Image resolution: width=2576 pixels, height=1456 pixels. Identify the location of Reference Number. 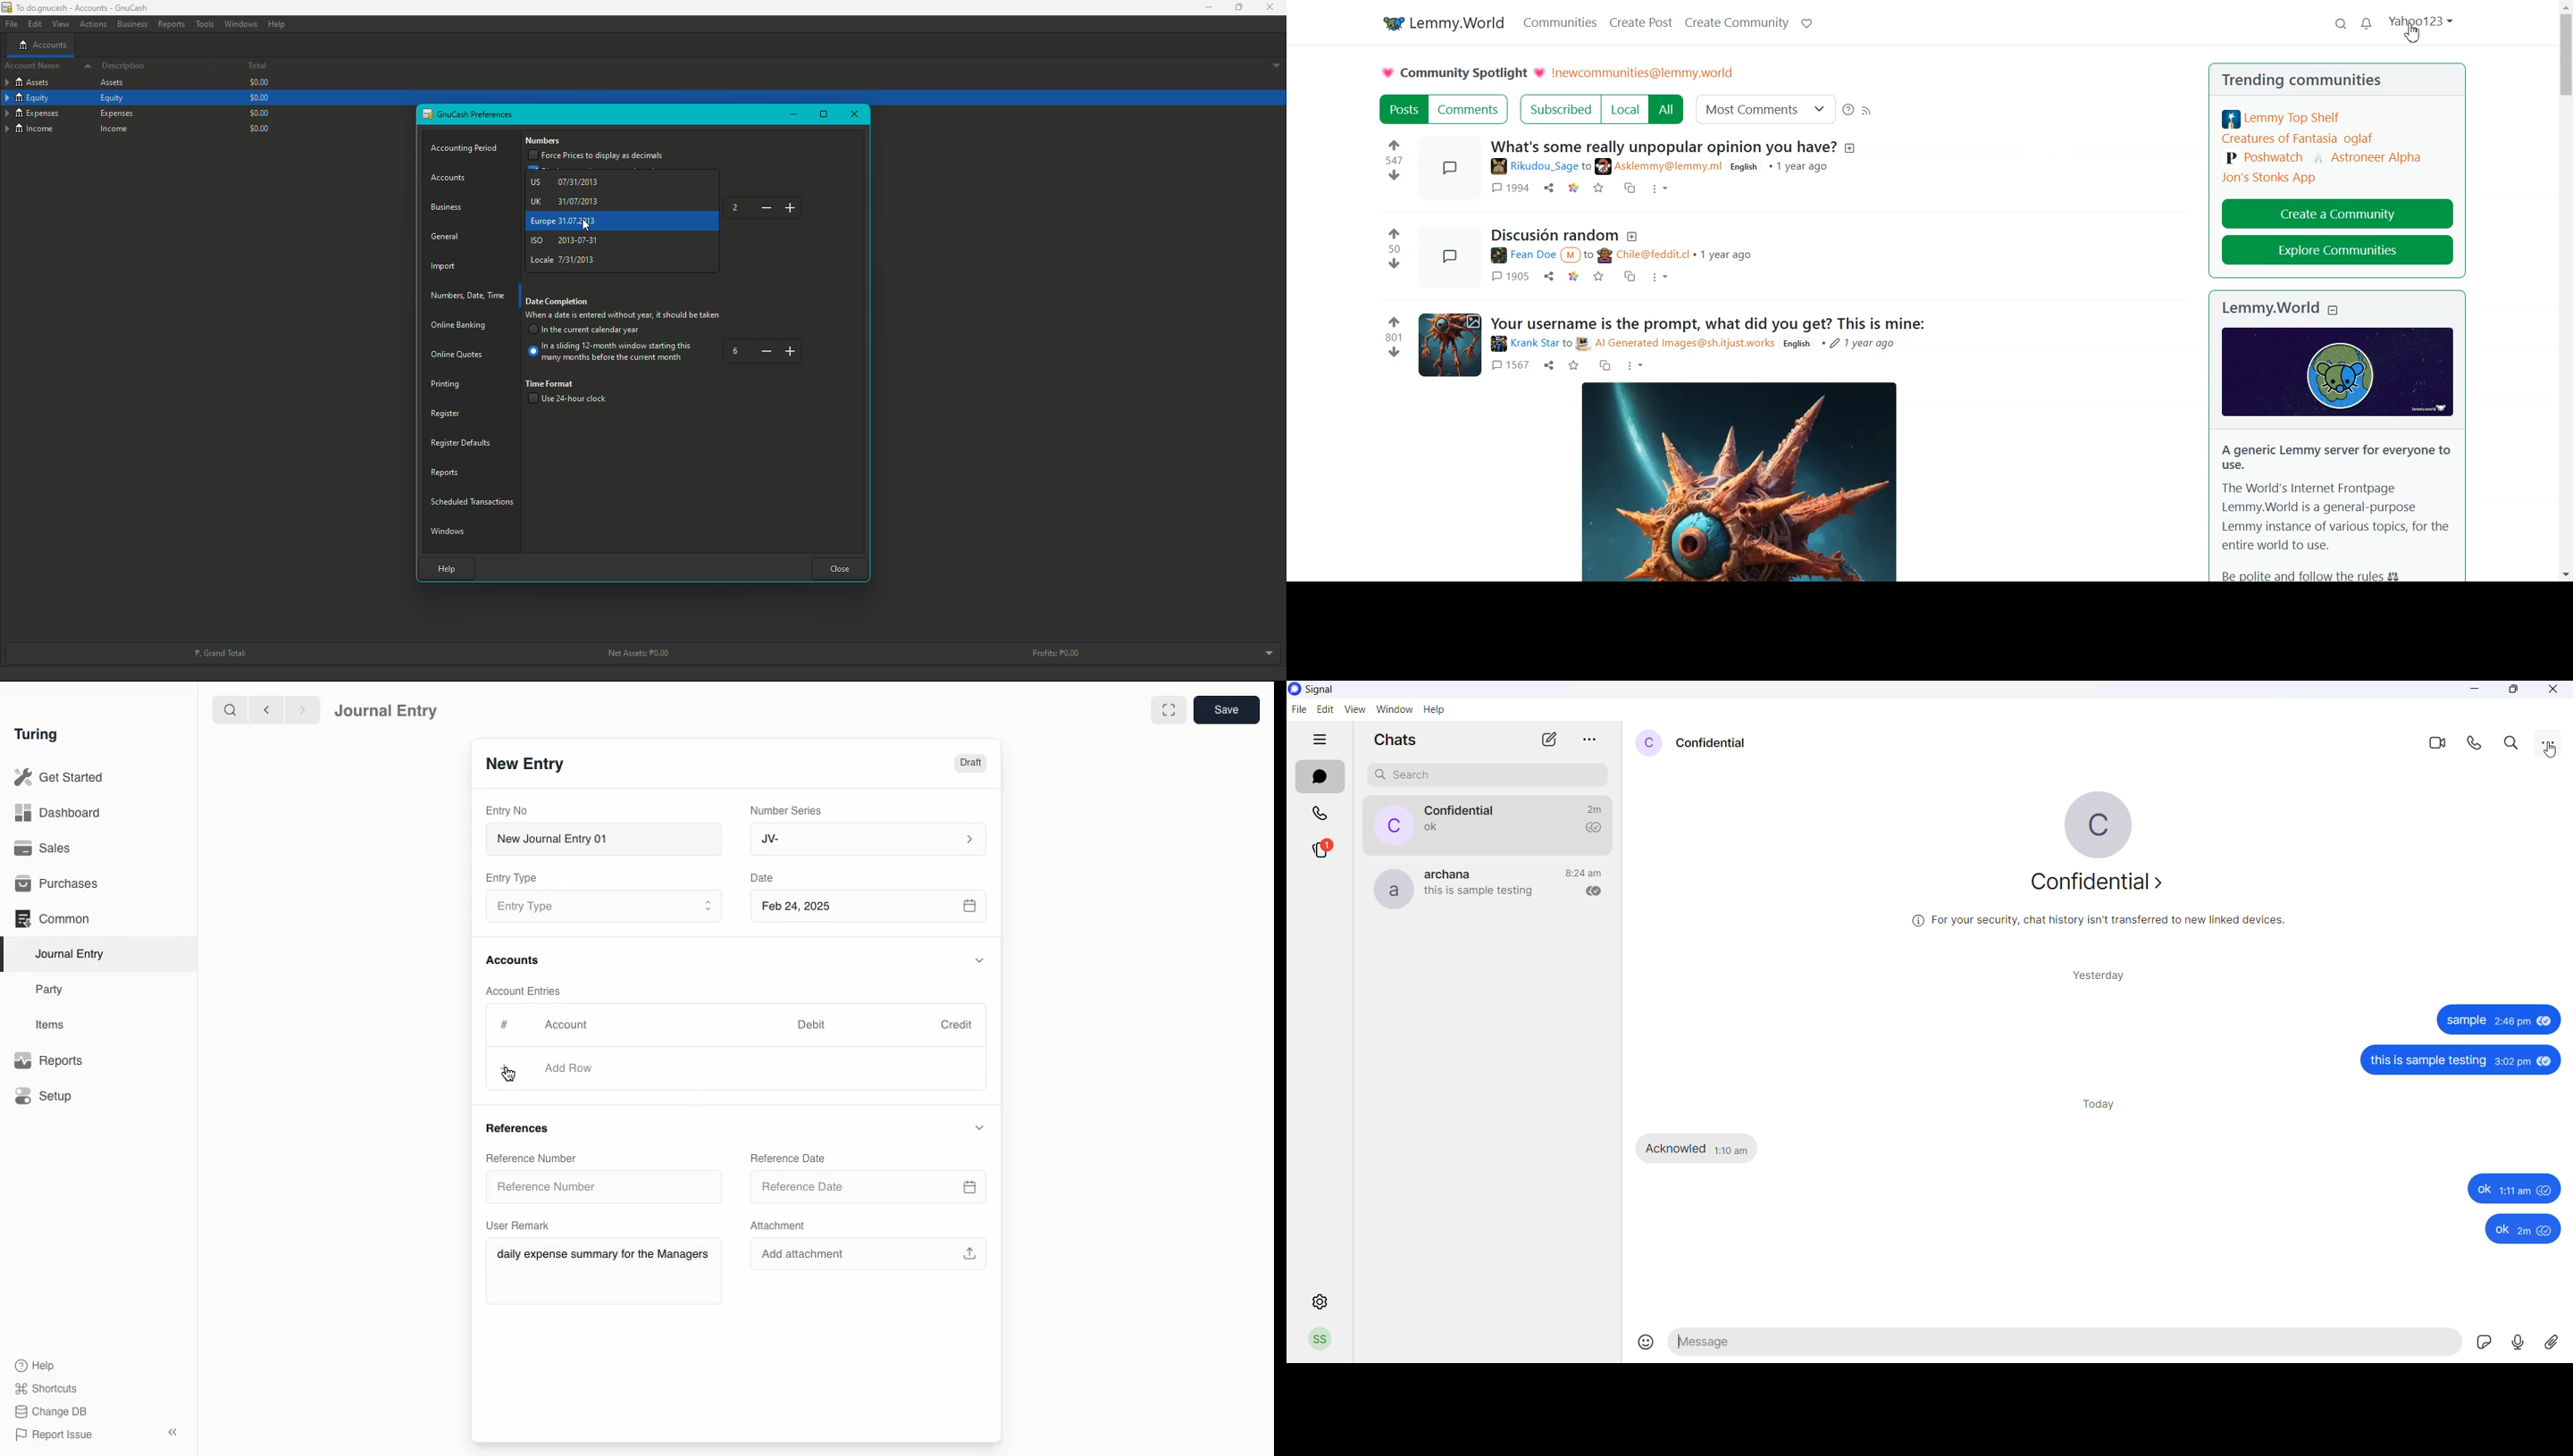
(604, 1185).